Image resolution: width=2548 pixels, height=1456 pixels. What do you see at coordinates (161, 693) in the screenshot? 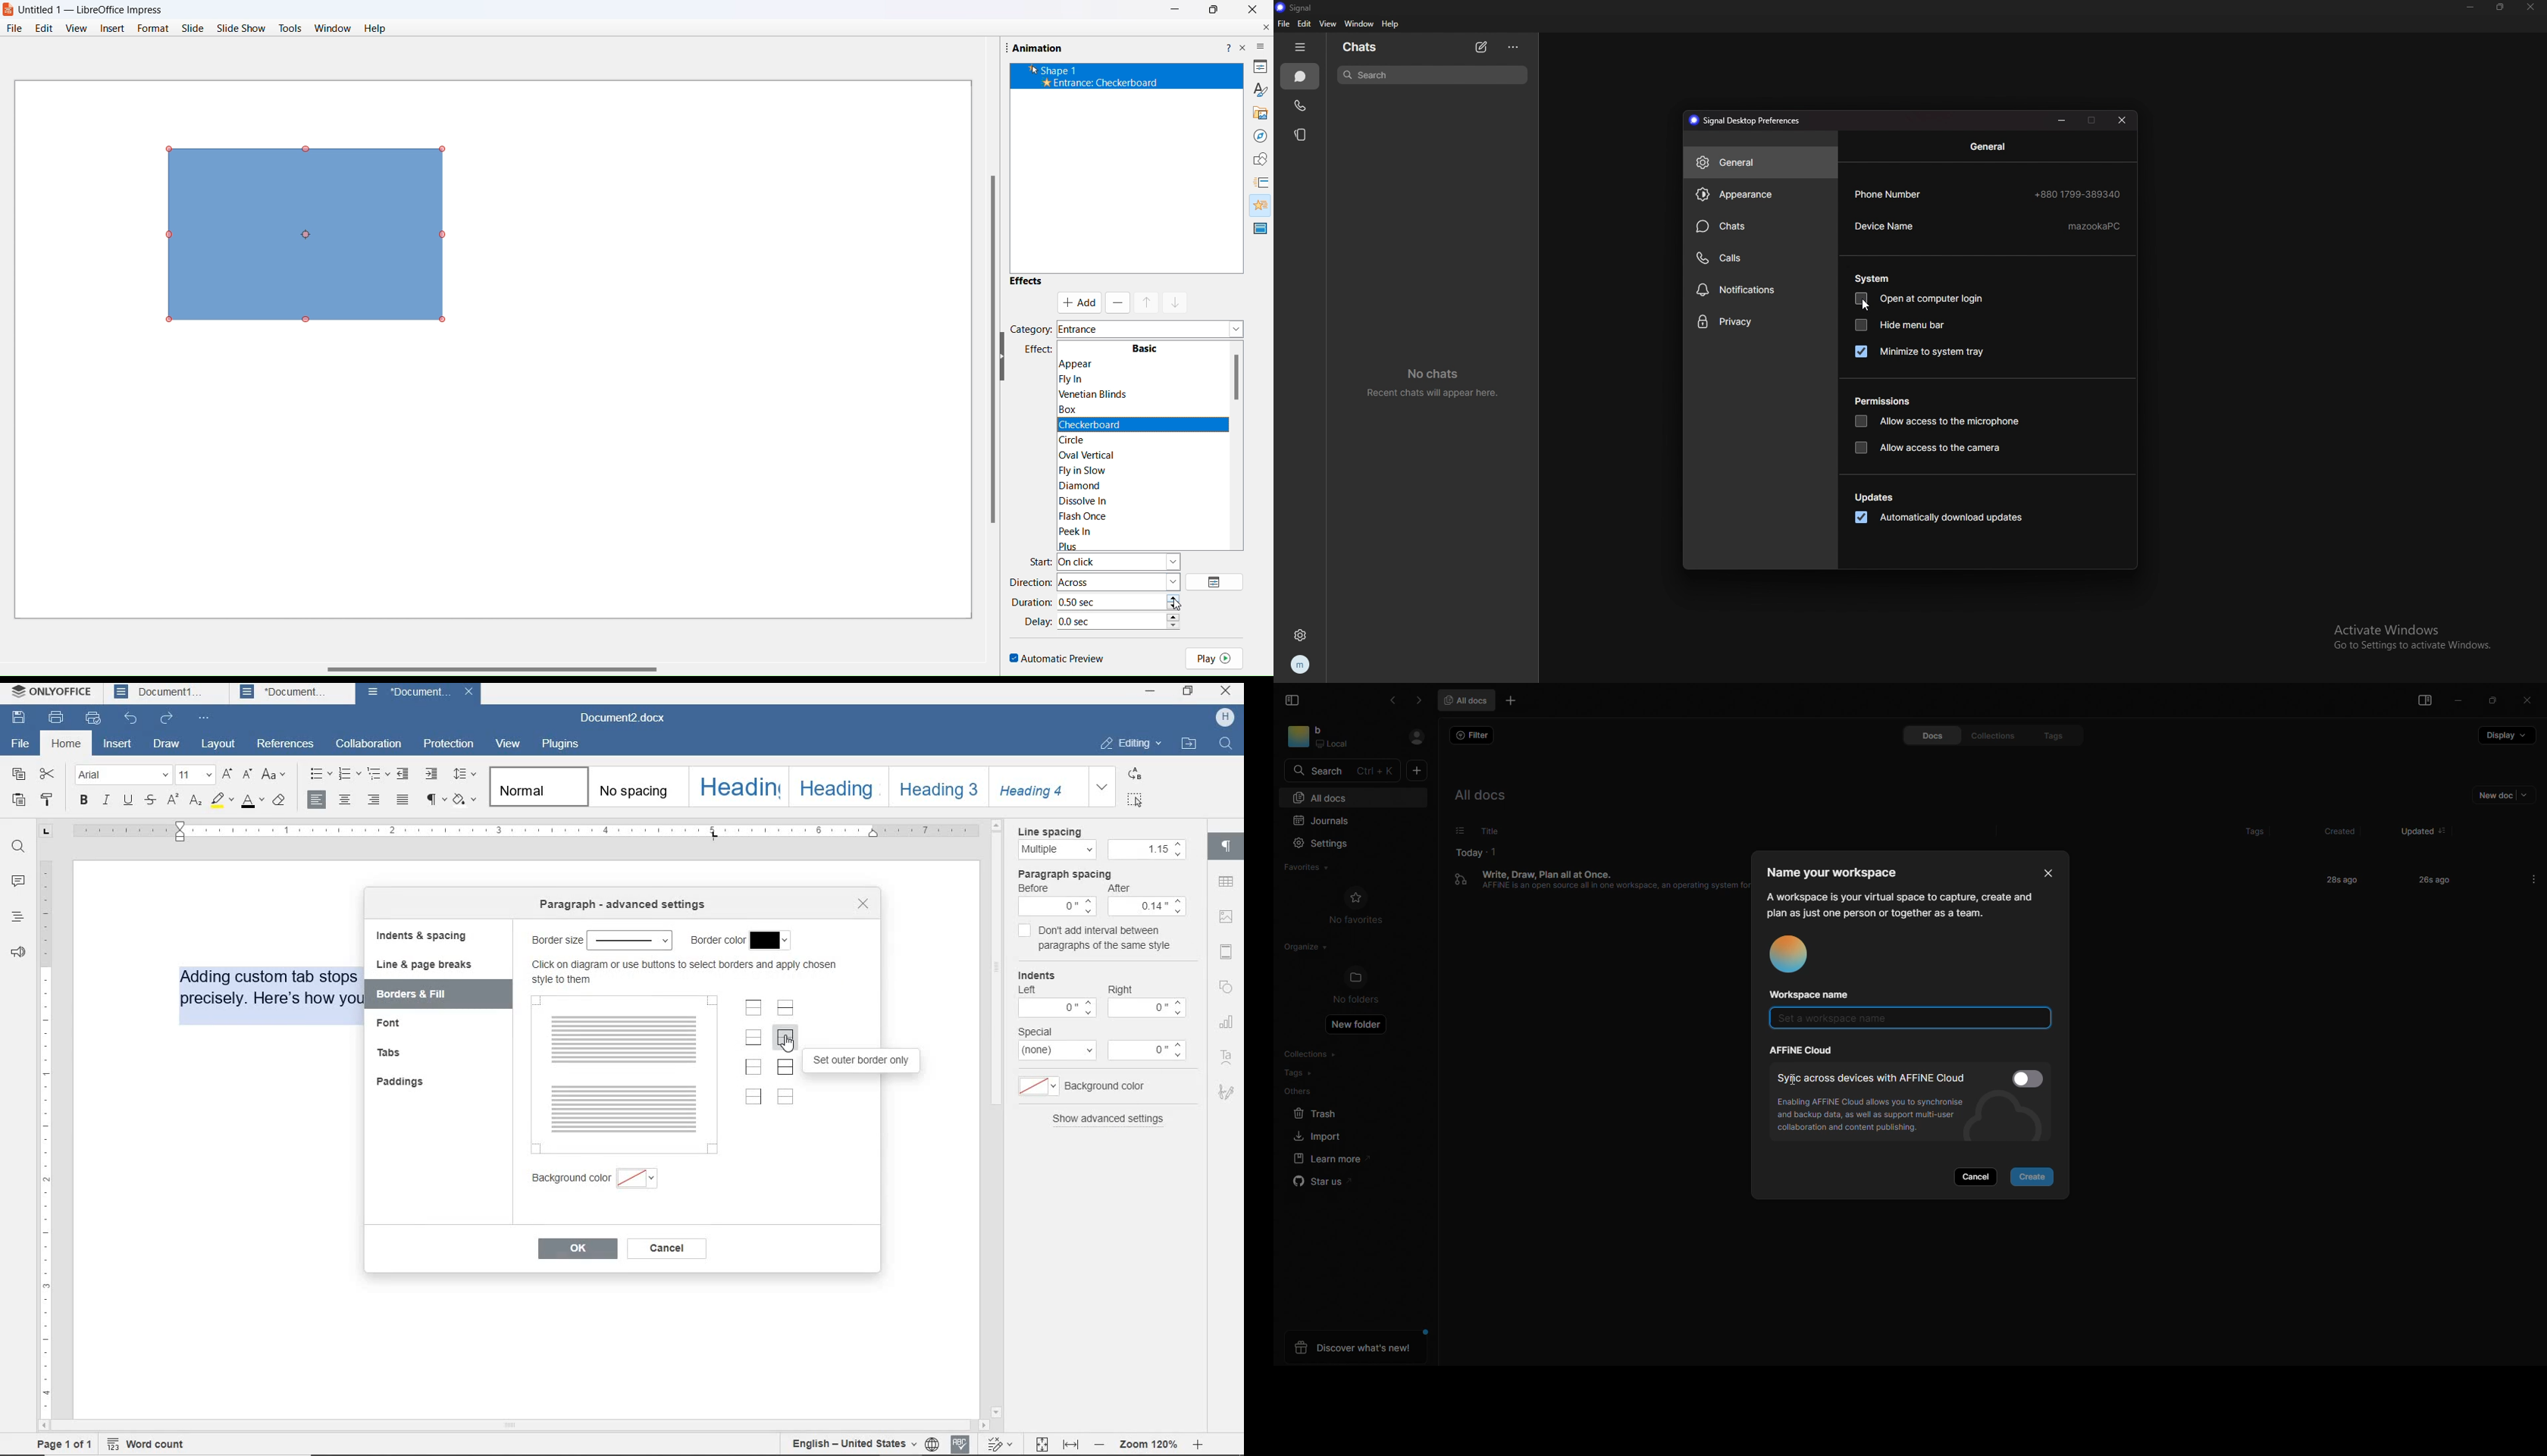
I see `Document1 tab` at bounding box center [161, 693].